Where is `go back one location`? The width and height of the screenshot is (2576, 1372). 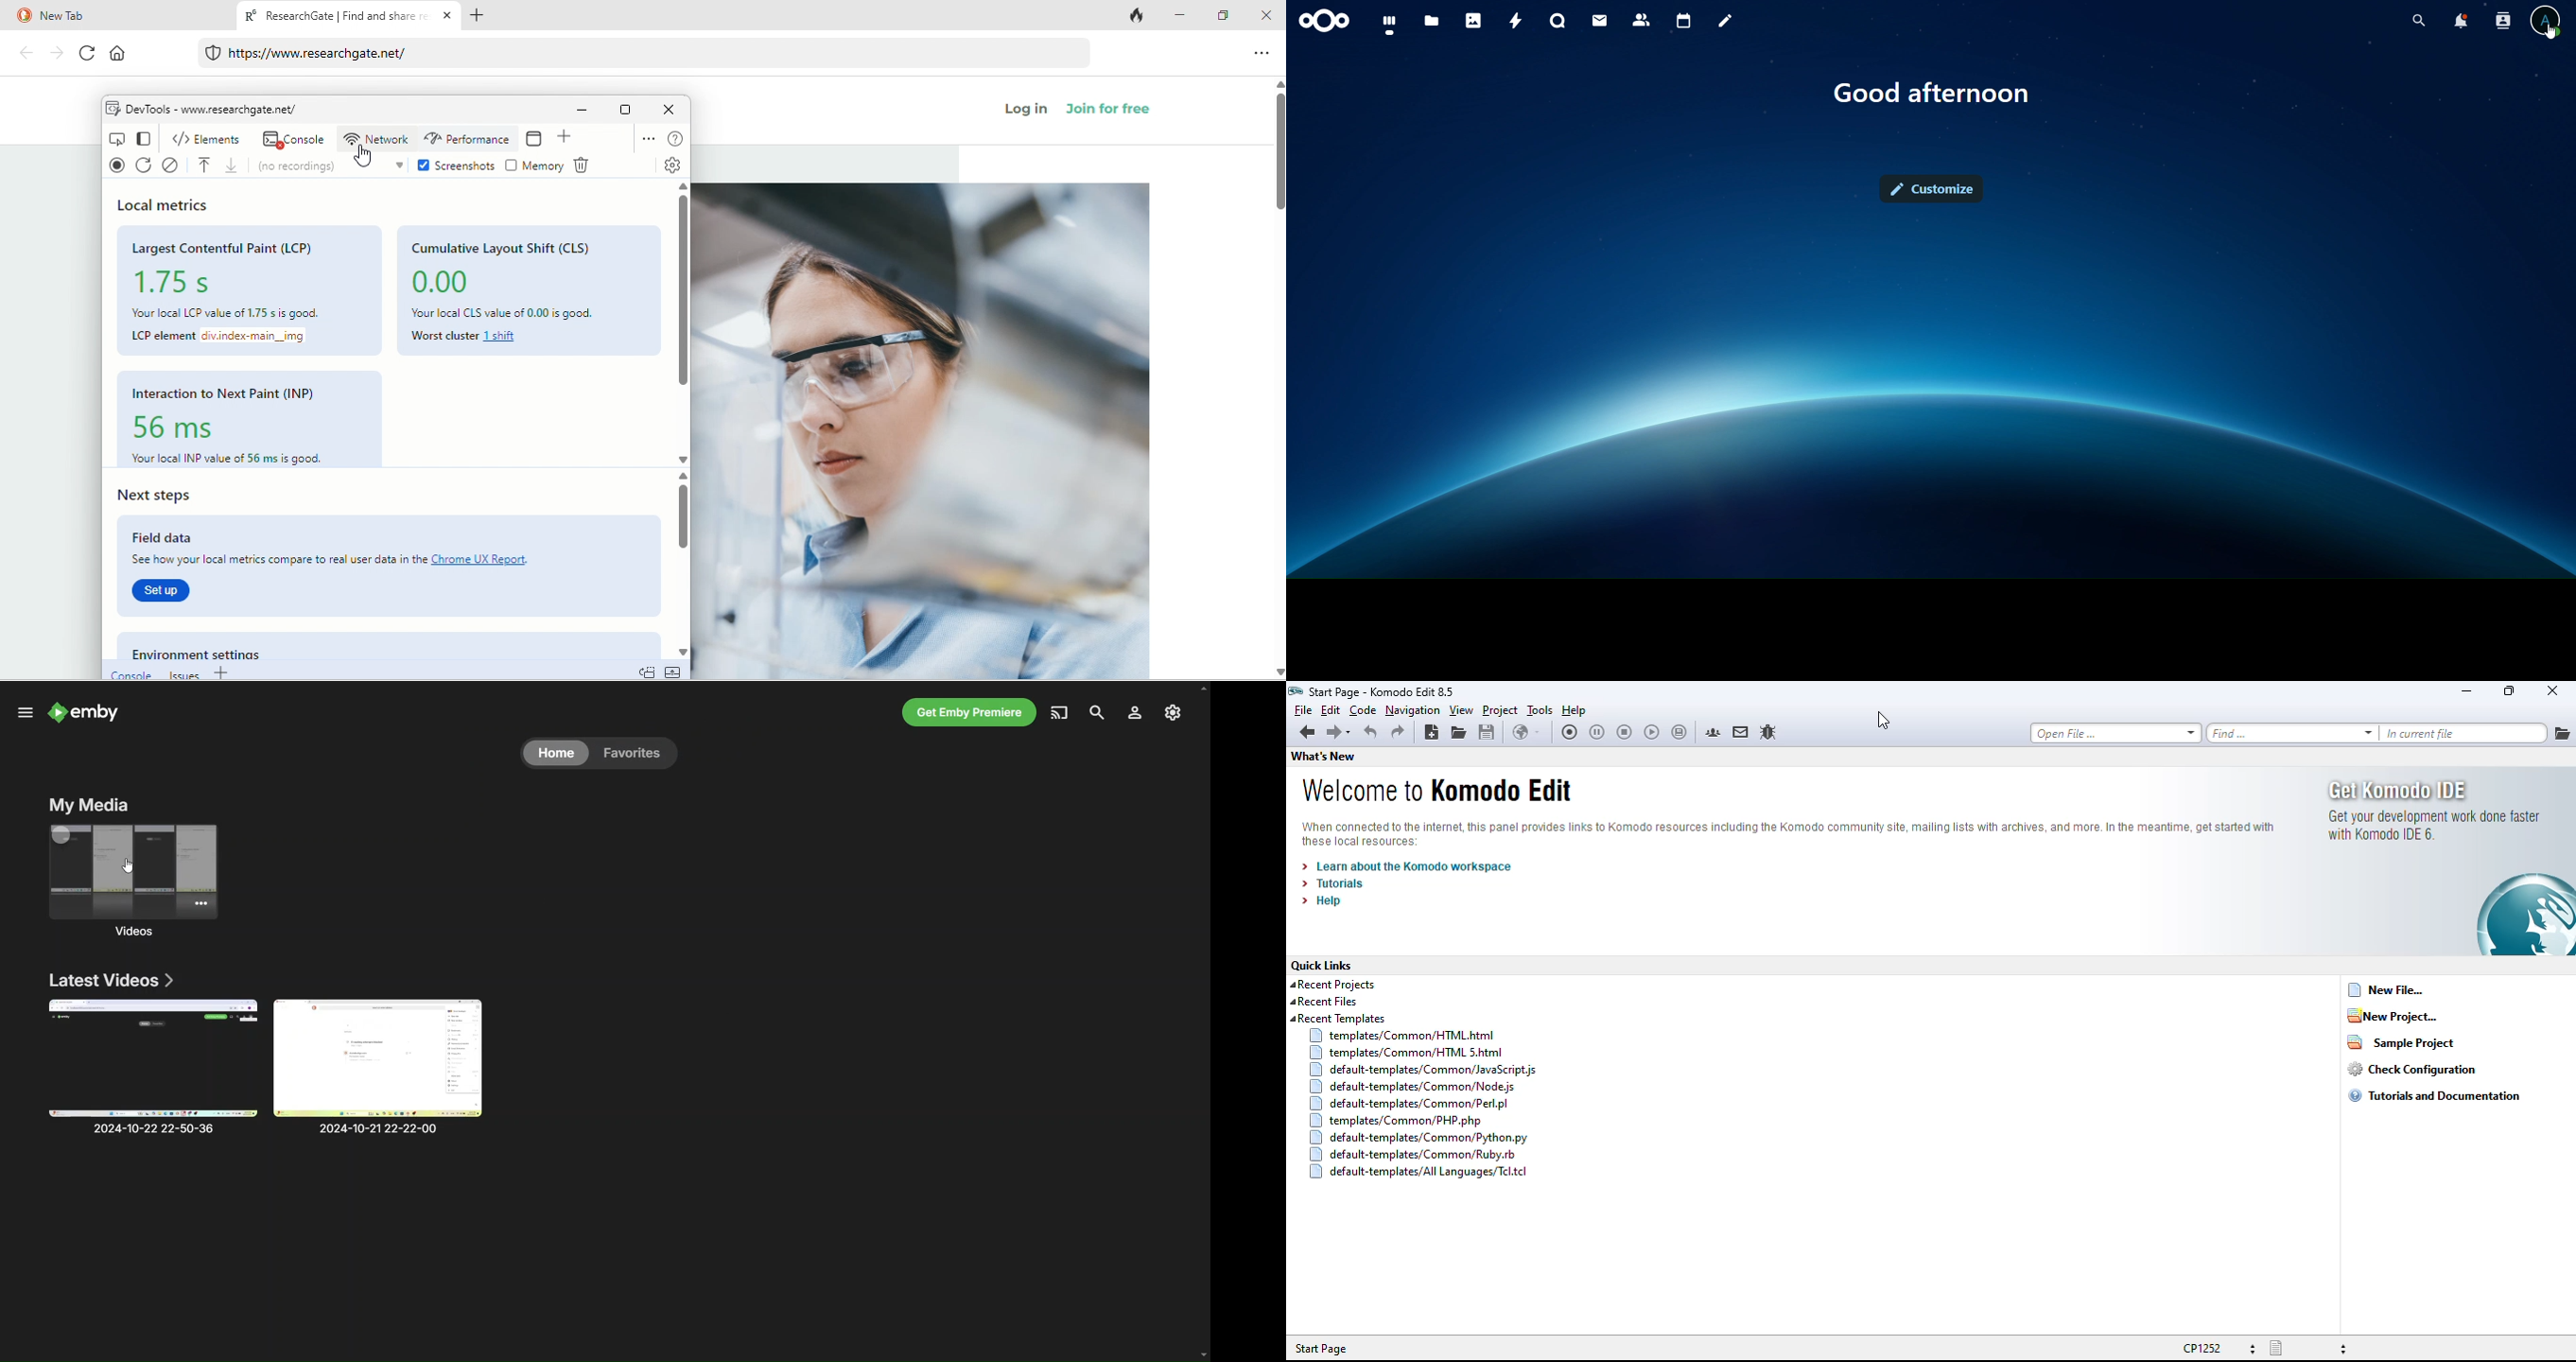 go back one location is located at coordinates (1307, 733).